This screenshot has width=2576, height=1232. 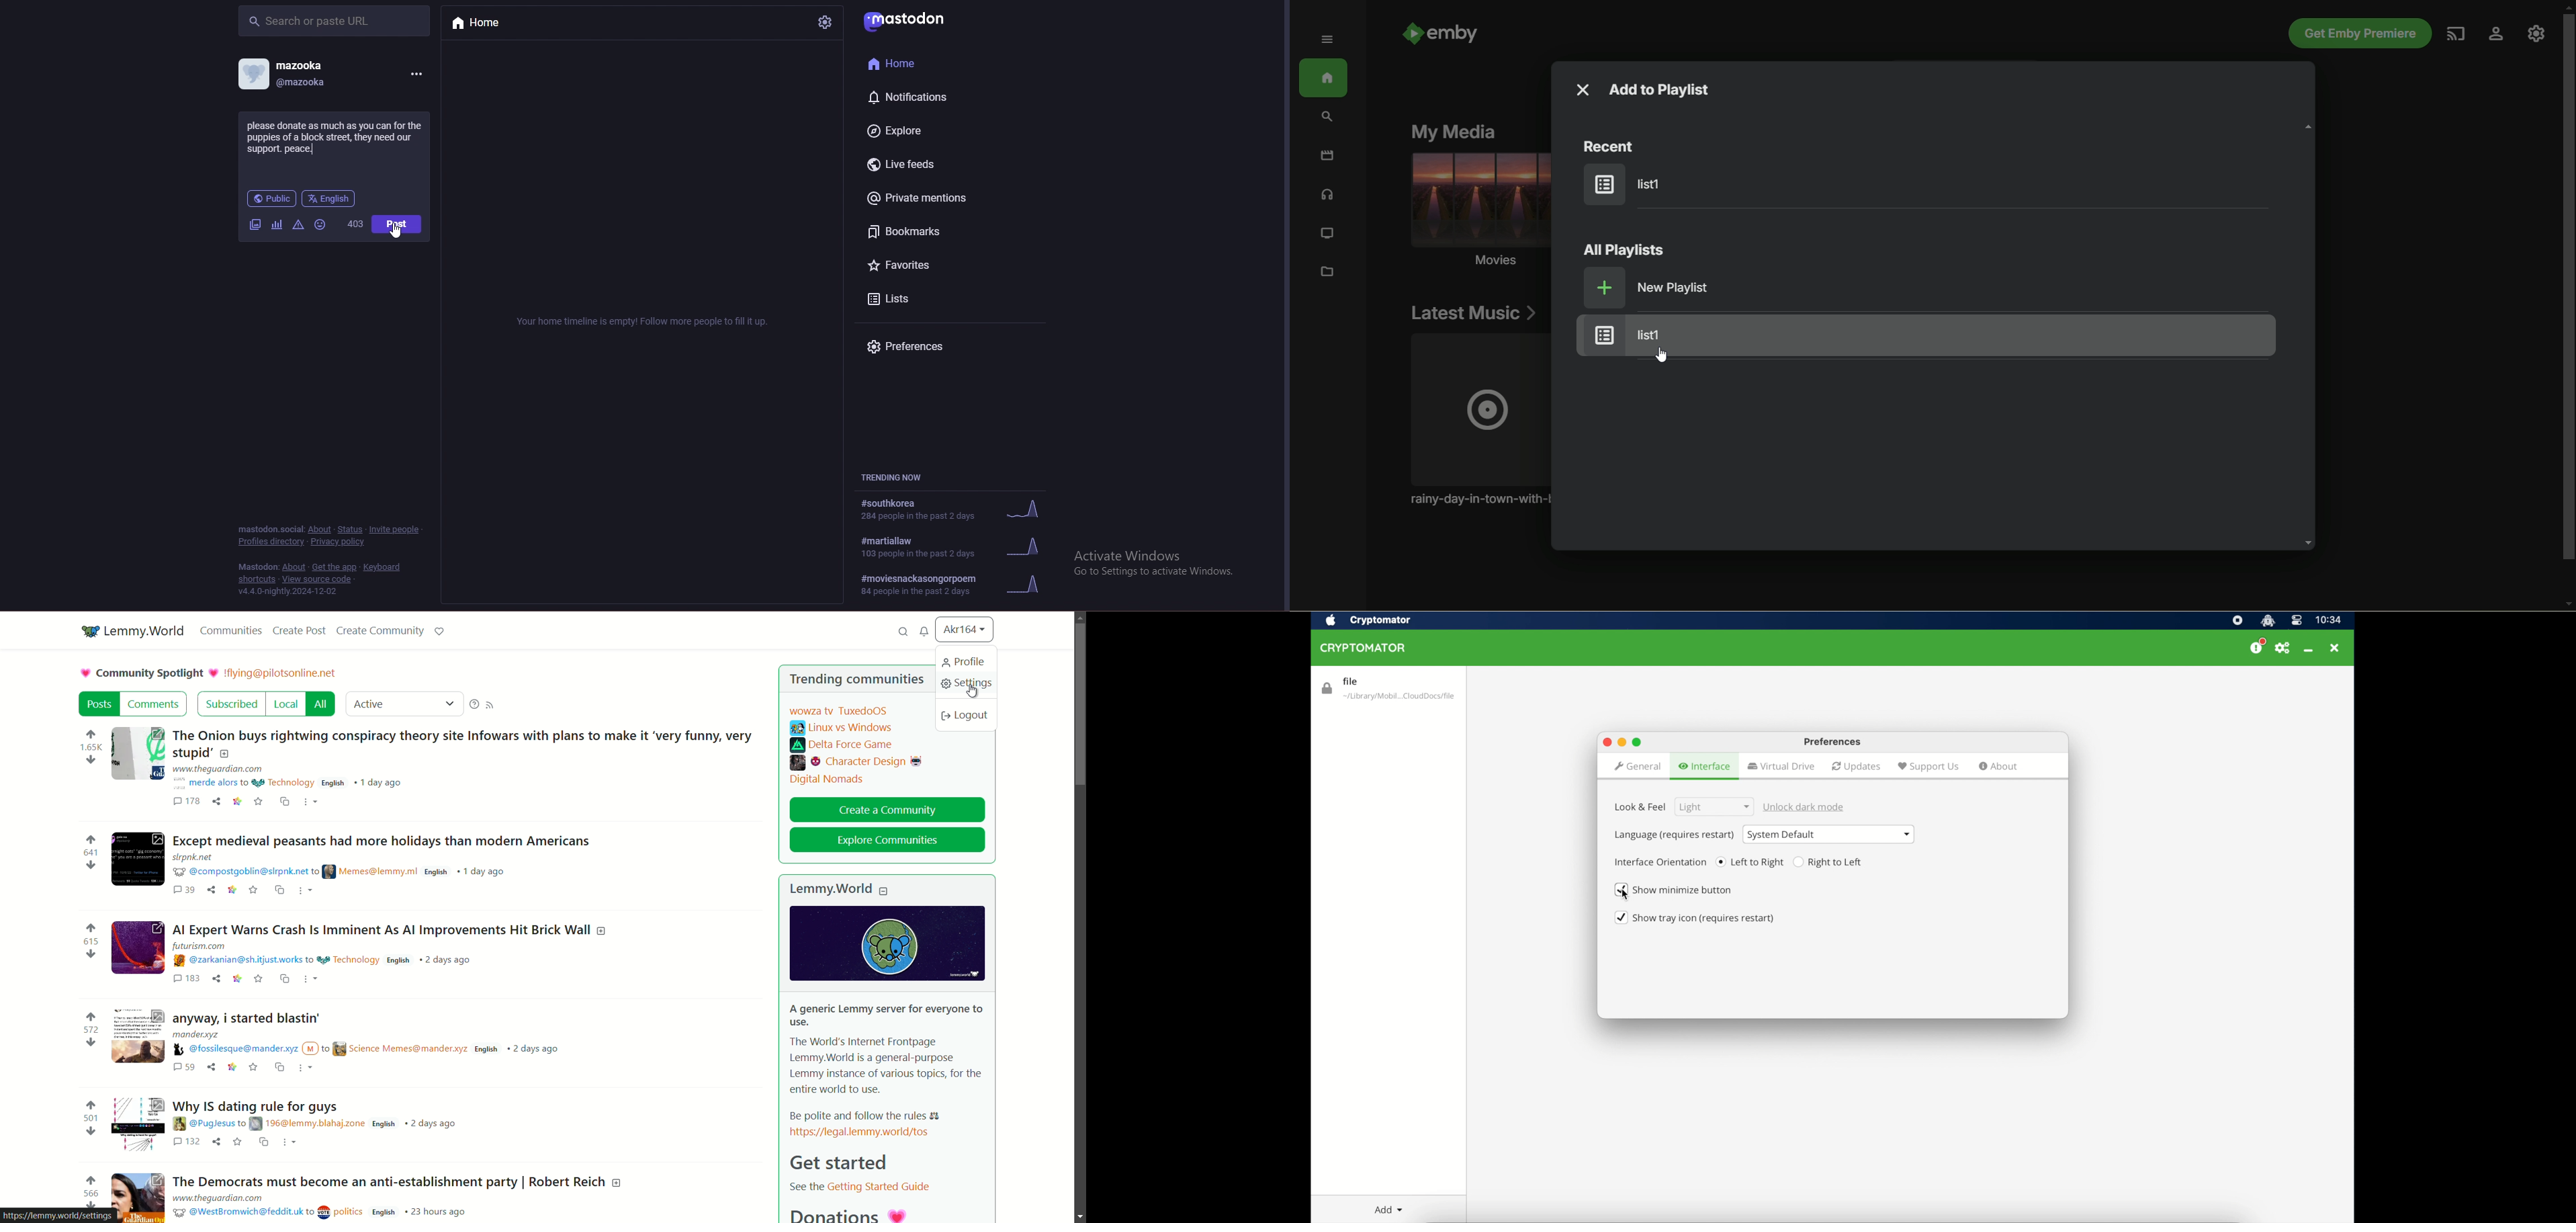 I want to click on number of votes, so click(x=92, y=748).